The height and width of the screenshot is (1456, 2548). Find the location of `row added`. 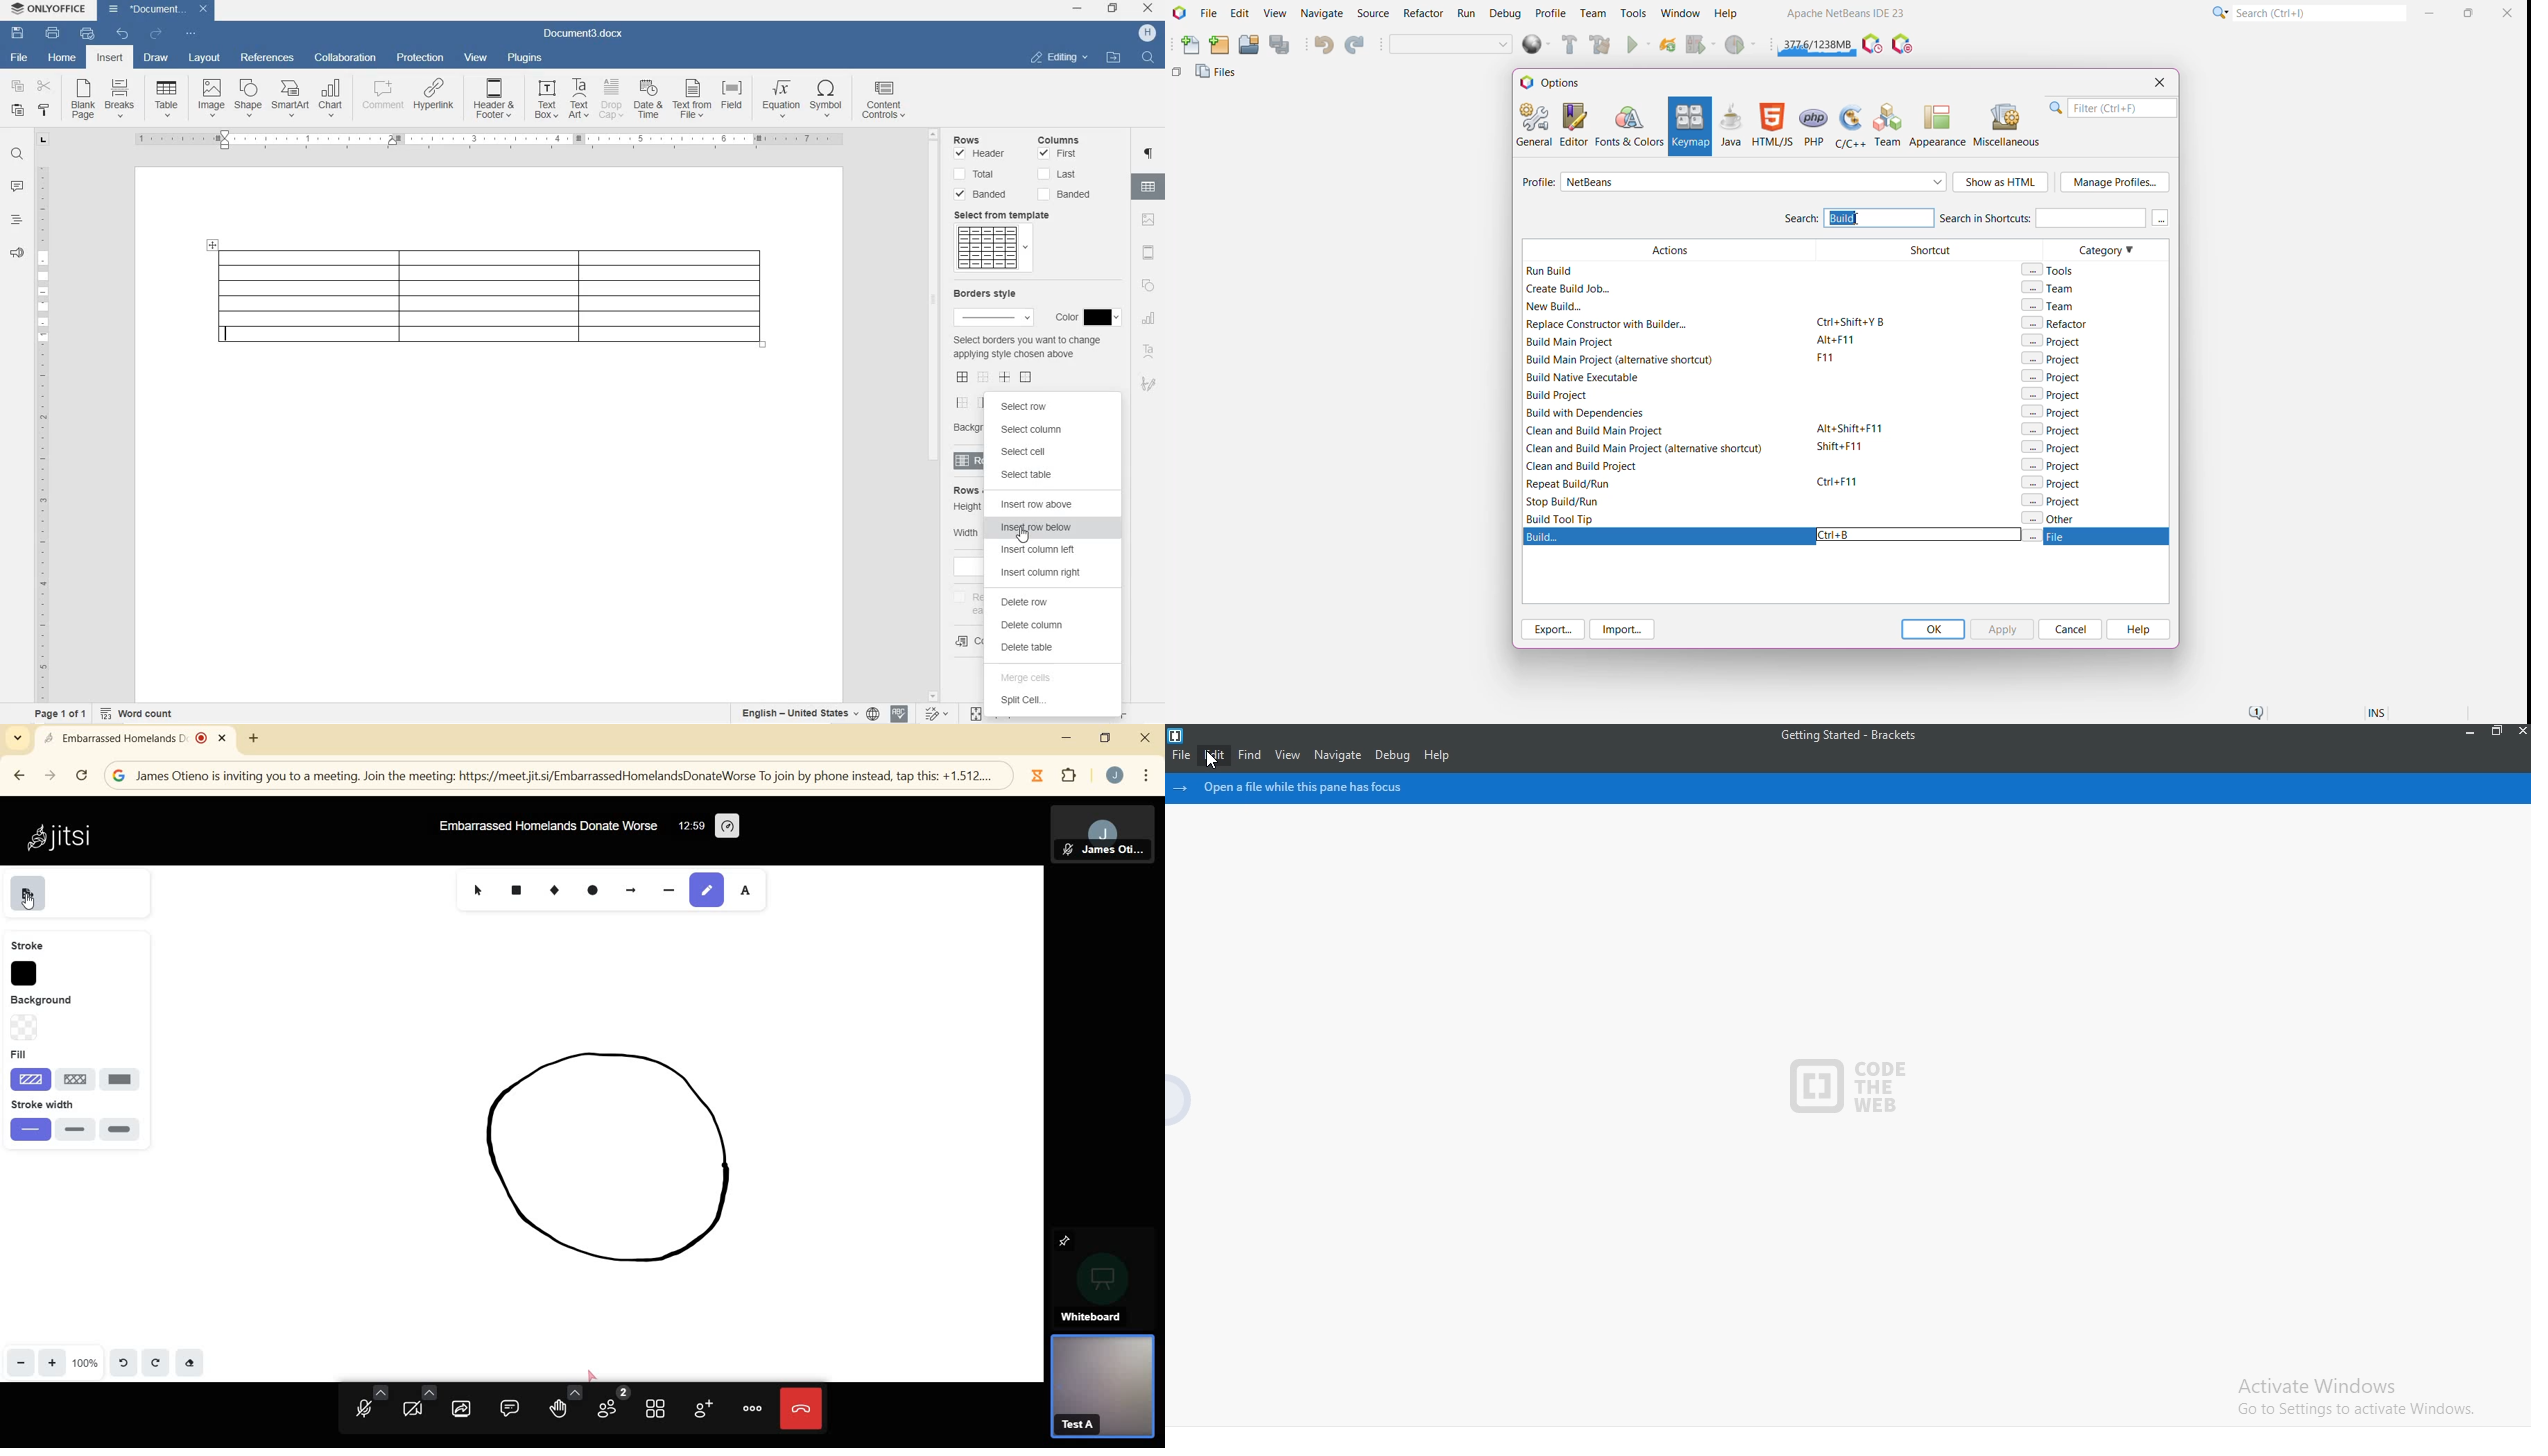

row added is located at coordinates (487, 359).